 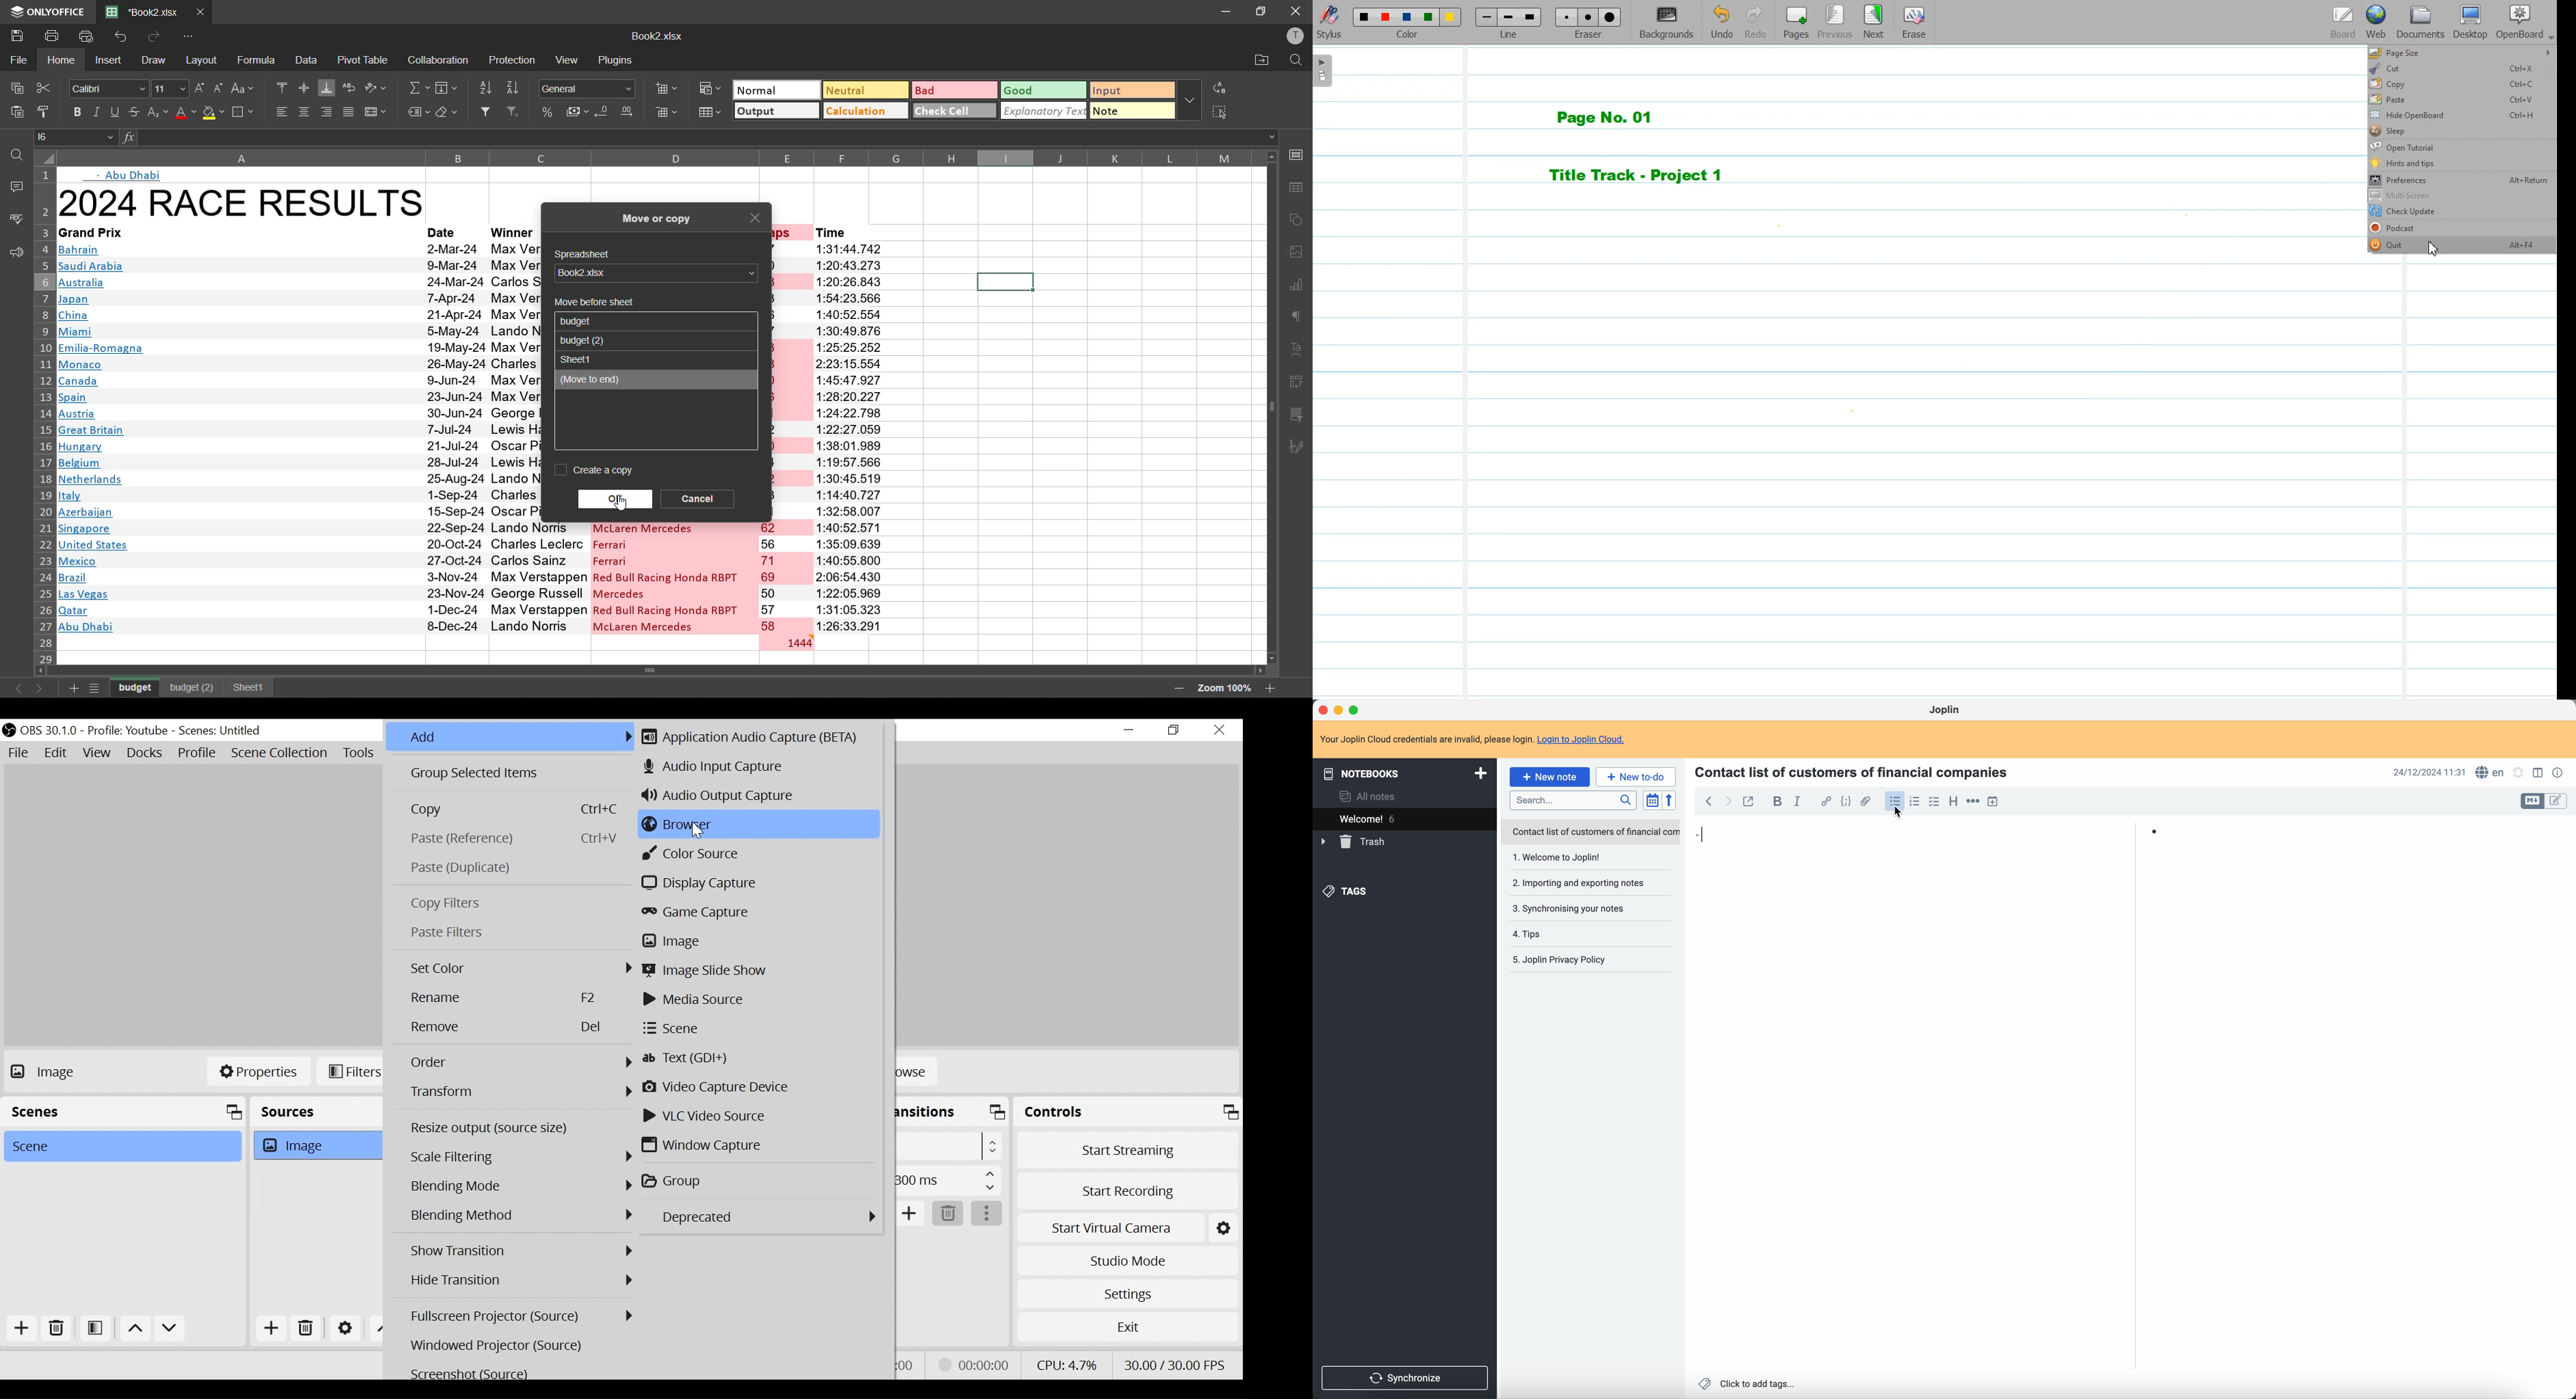 What do you see at coordinates (1589, 23) in the screenshot?
I see `Eraser` at bounding box center [1589, 23].